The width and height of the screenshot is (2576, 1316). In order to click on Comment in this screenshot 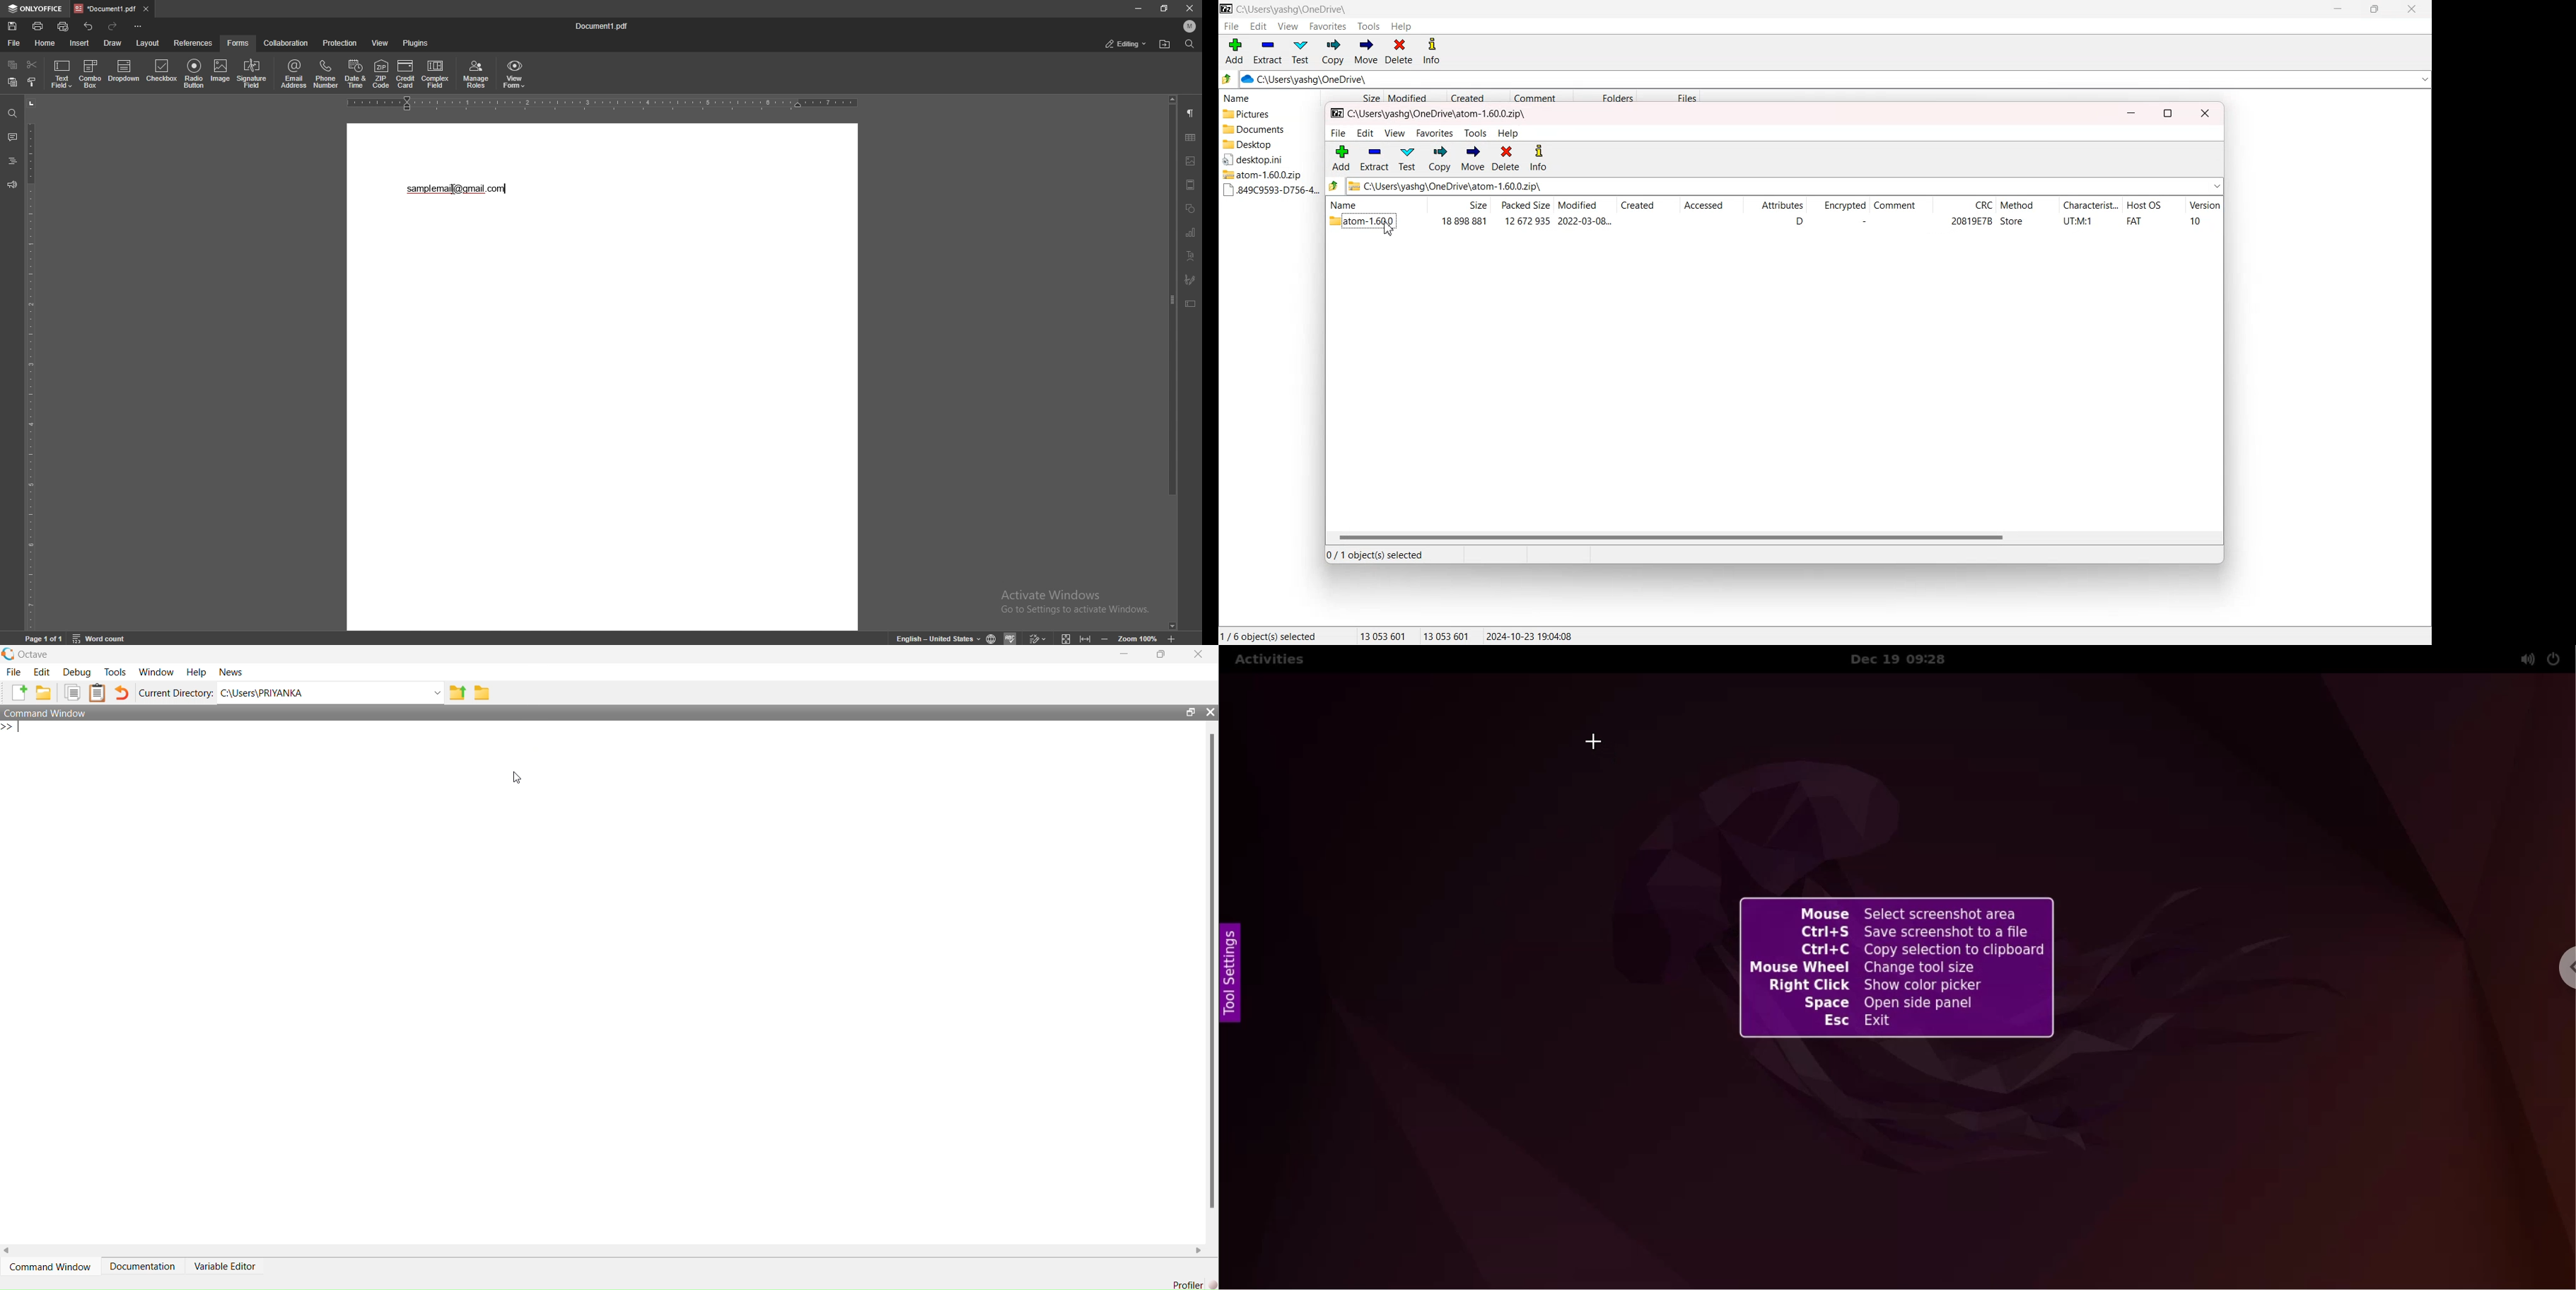, I will do `click(1900, 206)`.